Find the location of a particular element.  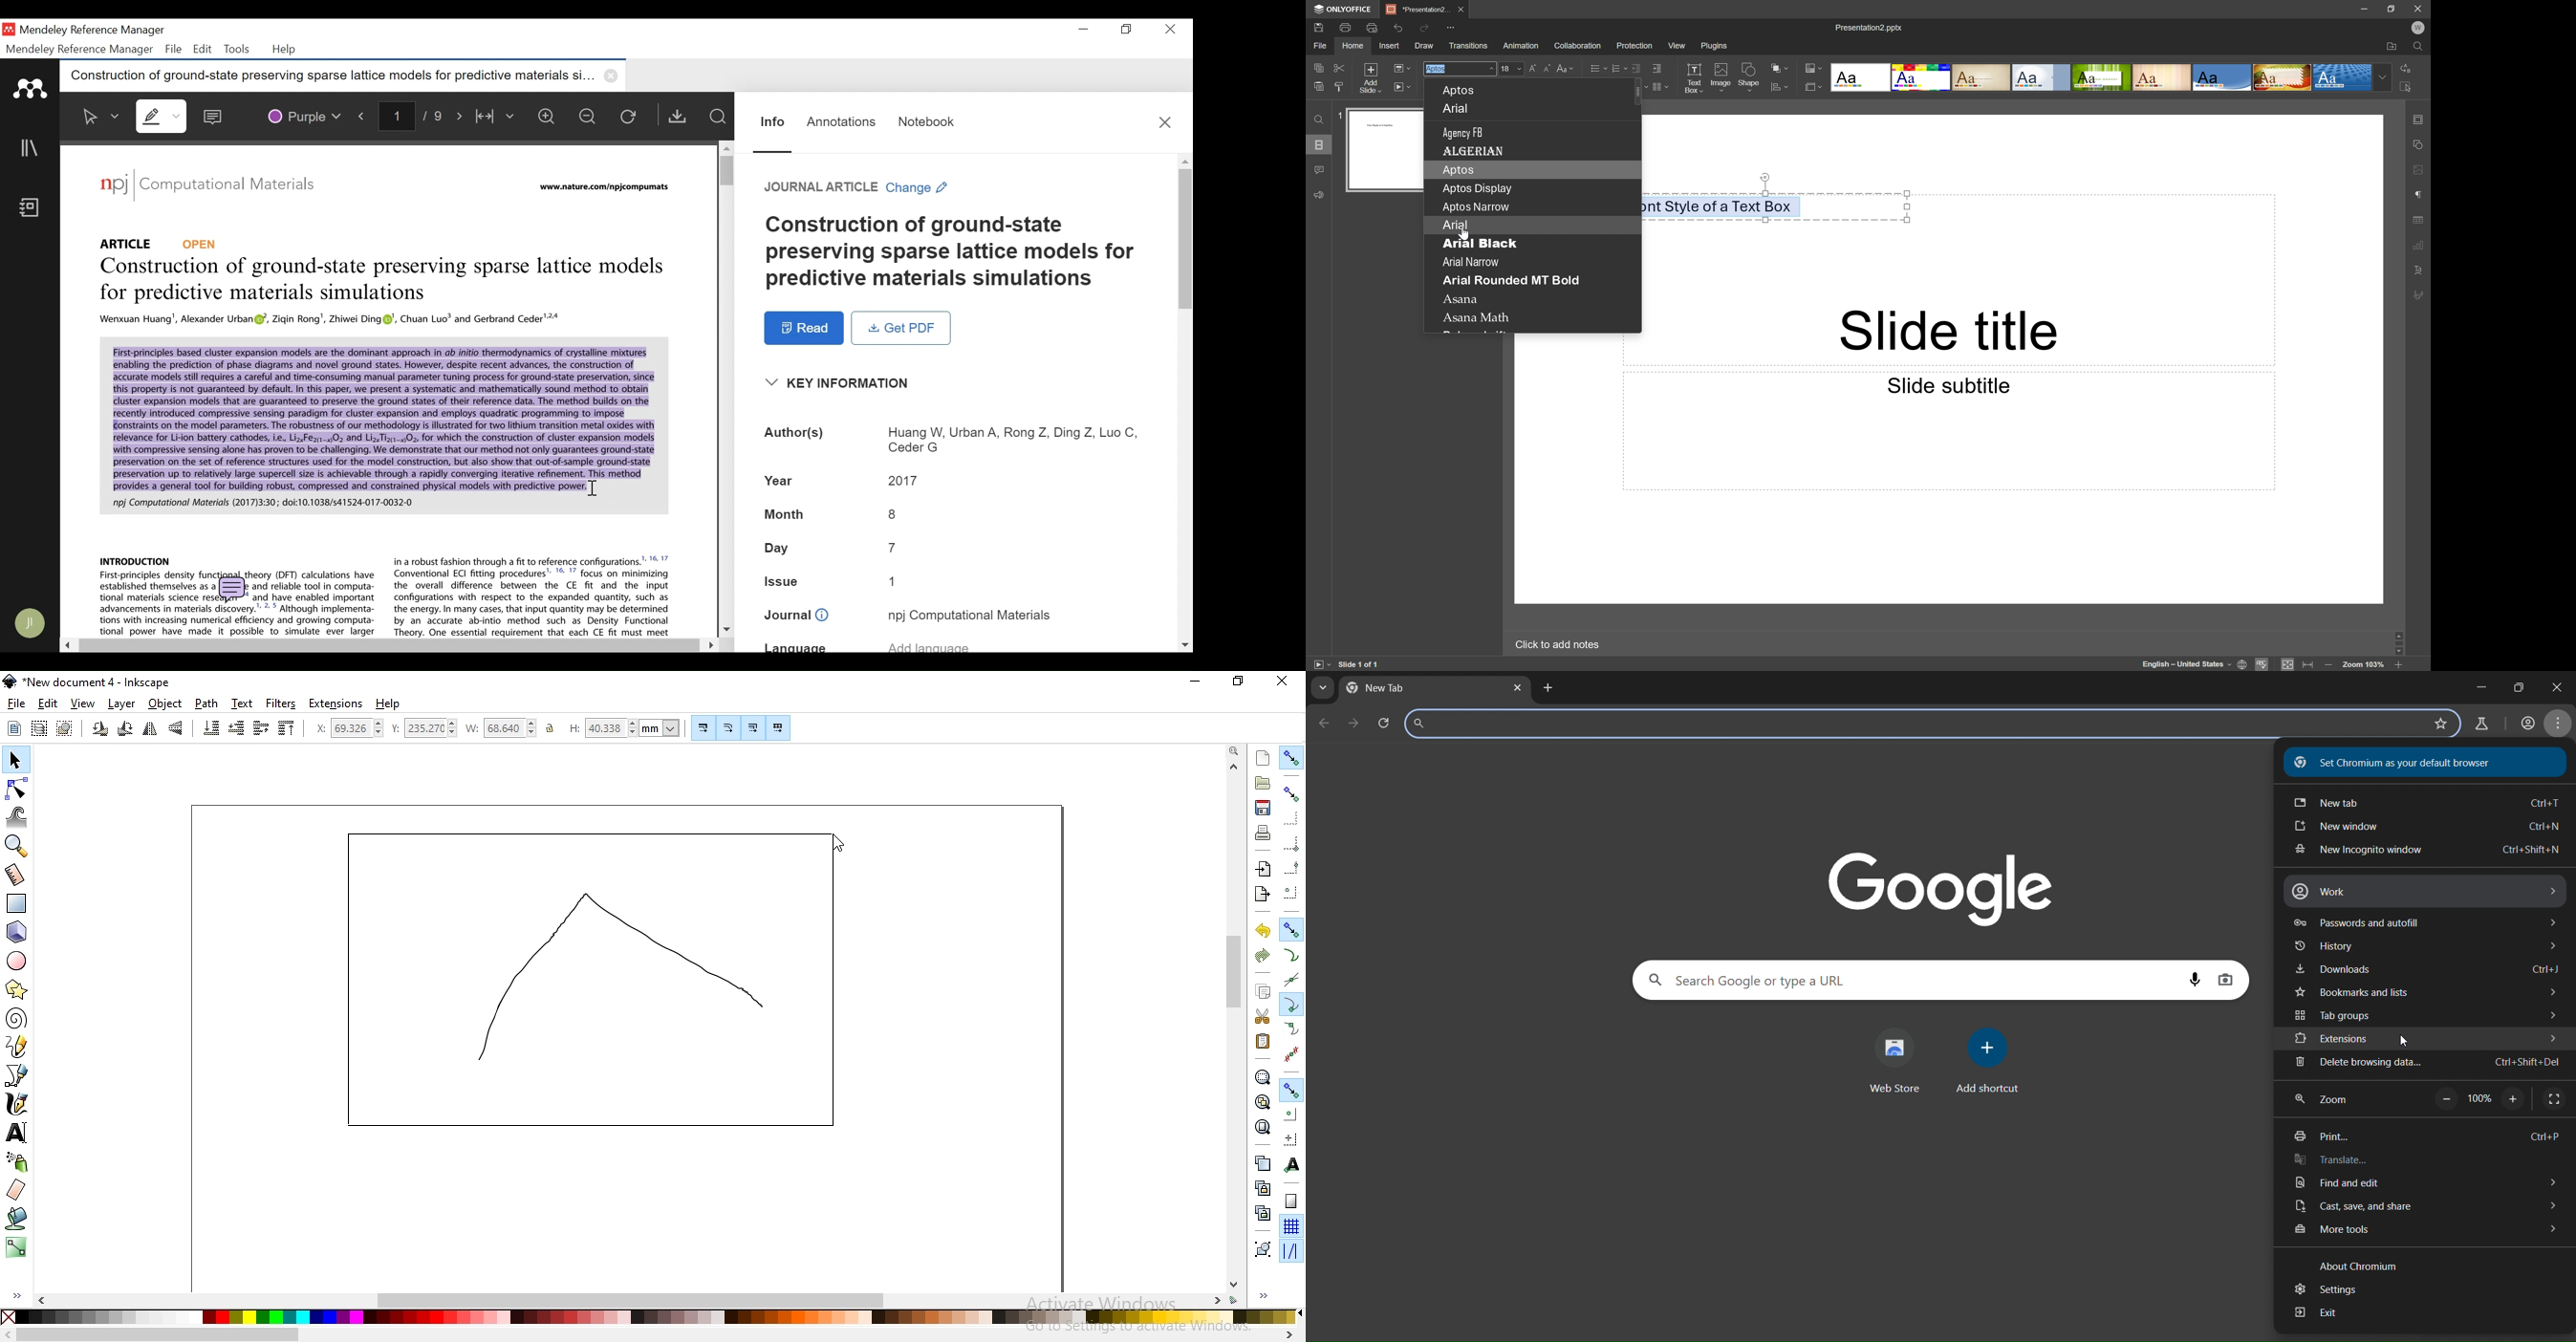

Save is located at coordinates (1319, 27).